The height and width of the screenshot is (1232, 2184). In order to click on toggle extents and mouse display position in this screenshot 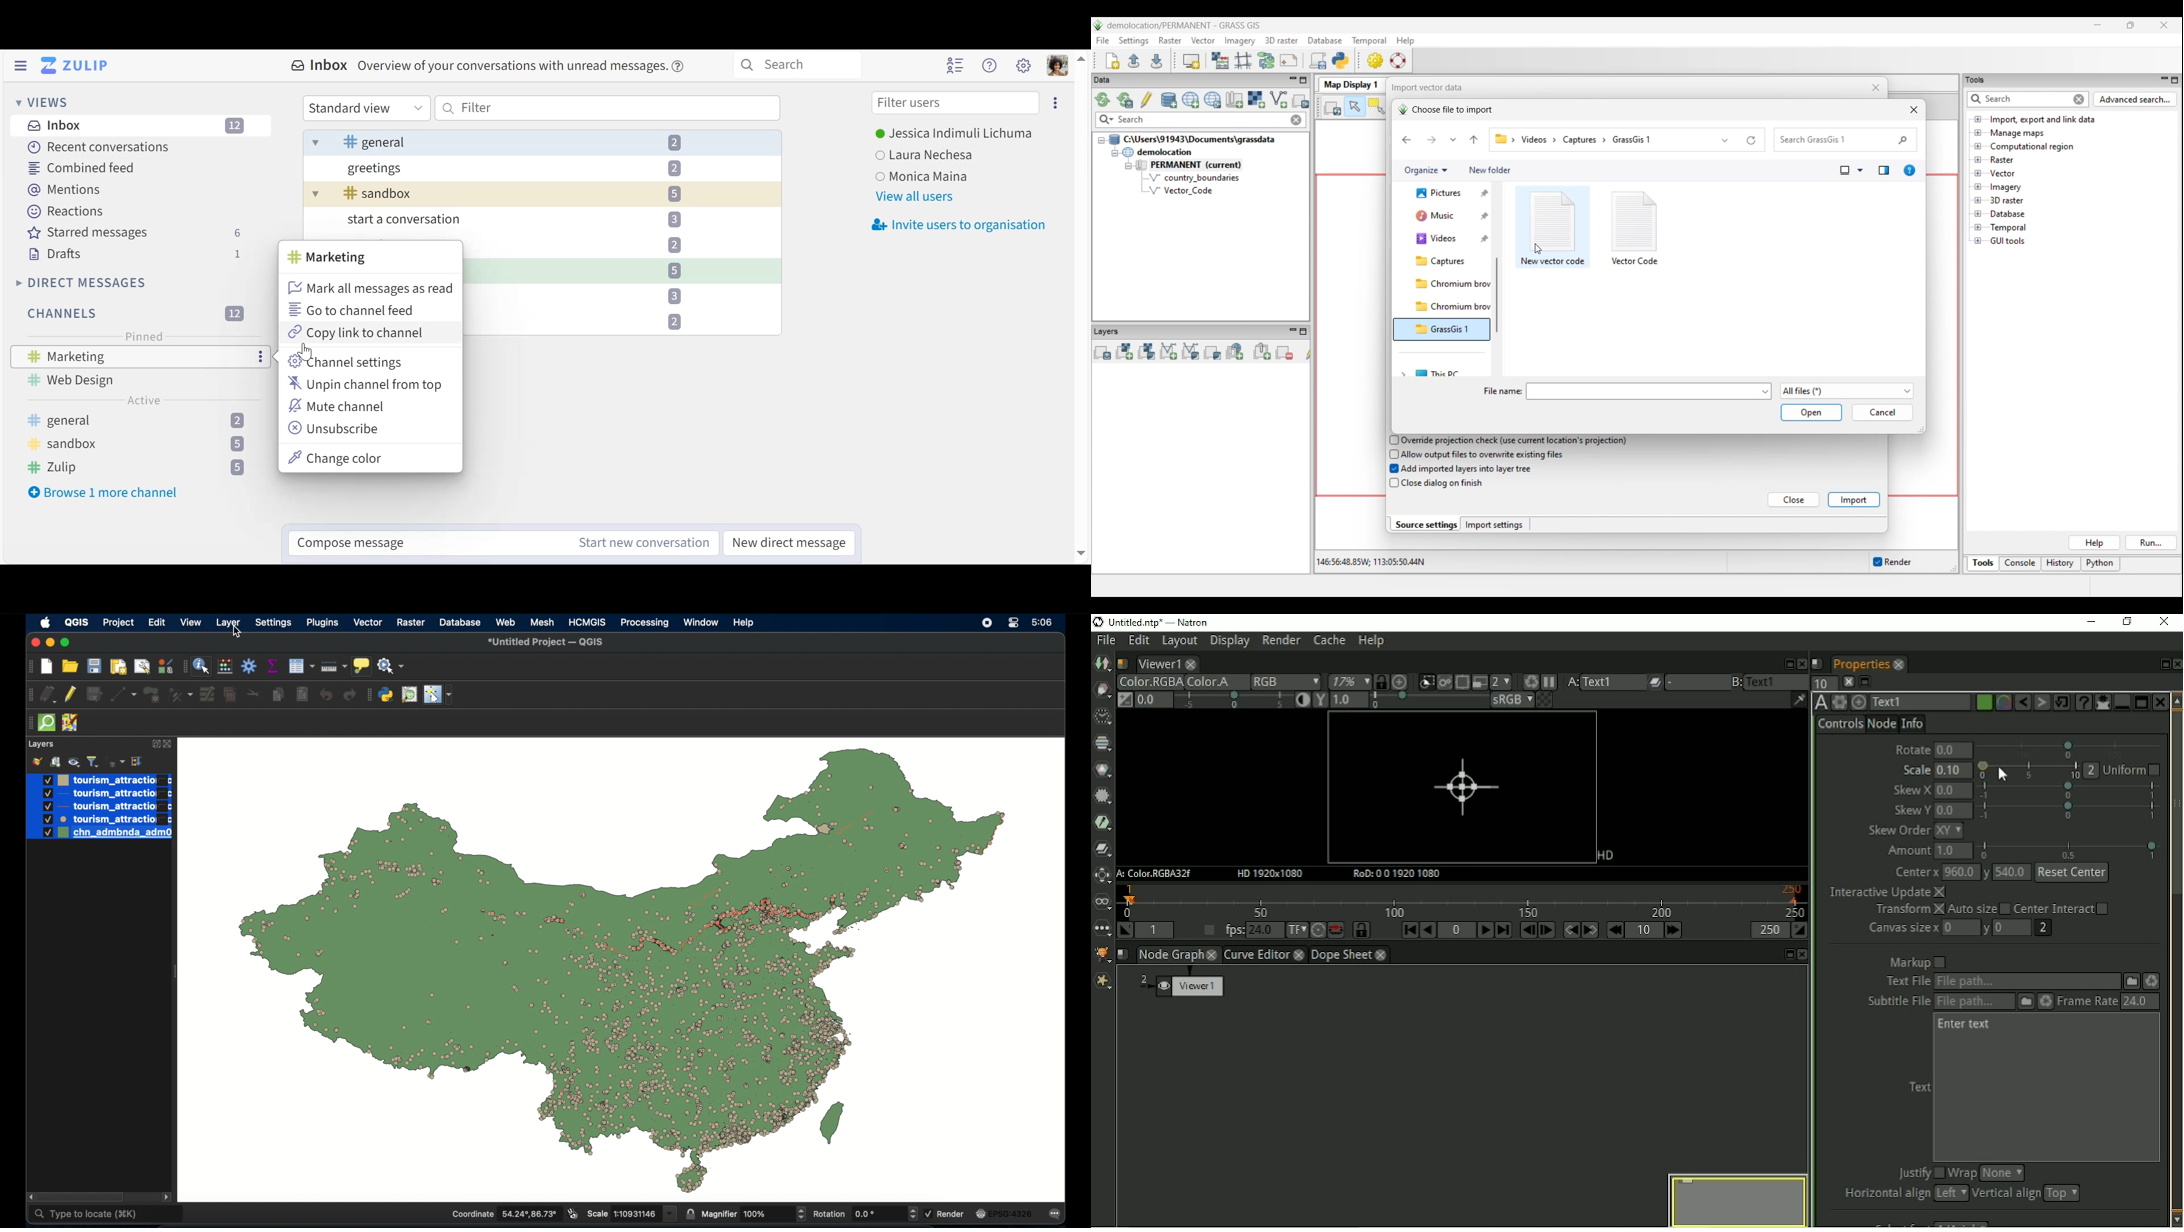, I will do `click(574, 1214)`.